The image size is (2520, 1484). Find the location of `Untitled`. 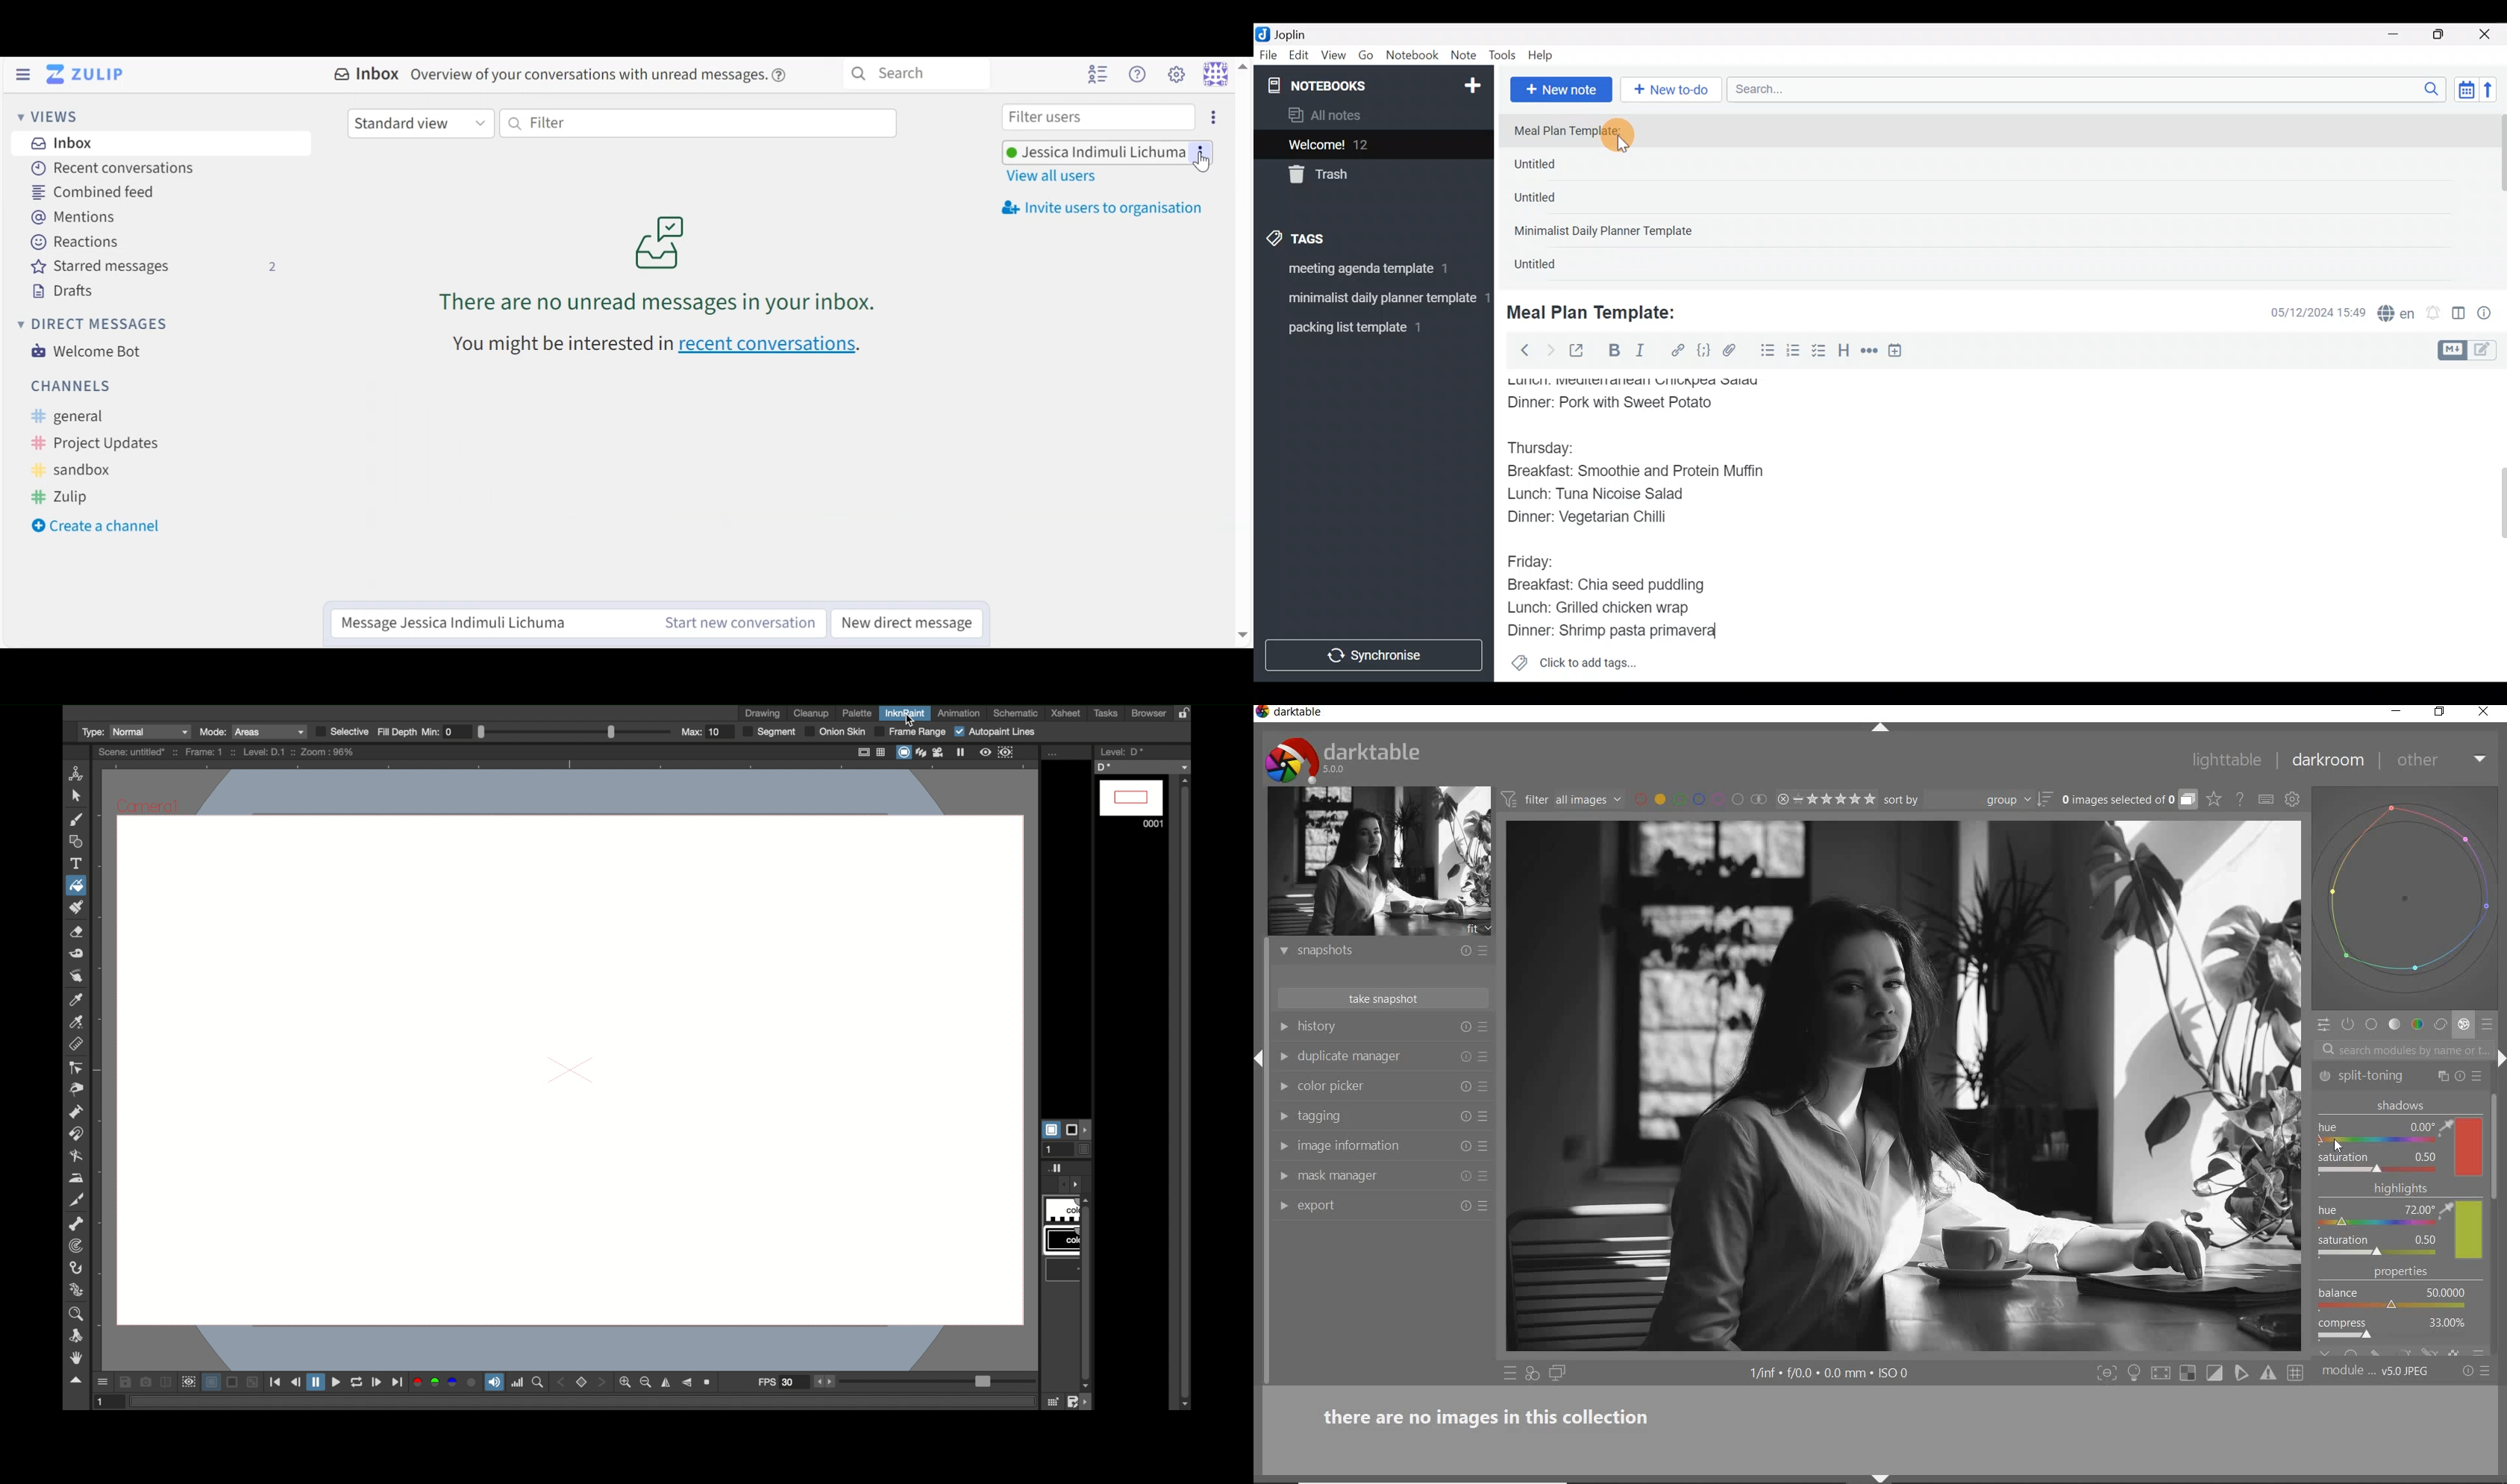

Untitled is located at coordinates (1553, 202).